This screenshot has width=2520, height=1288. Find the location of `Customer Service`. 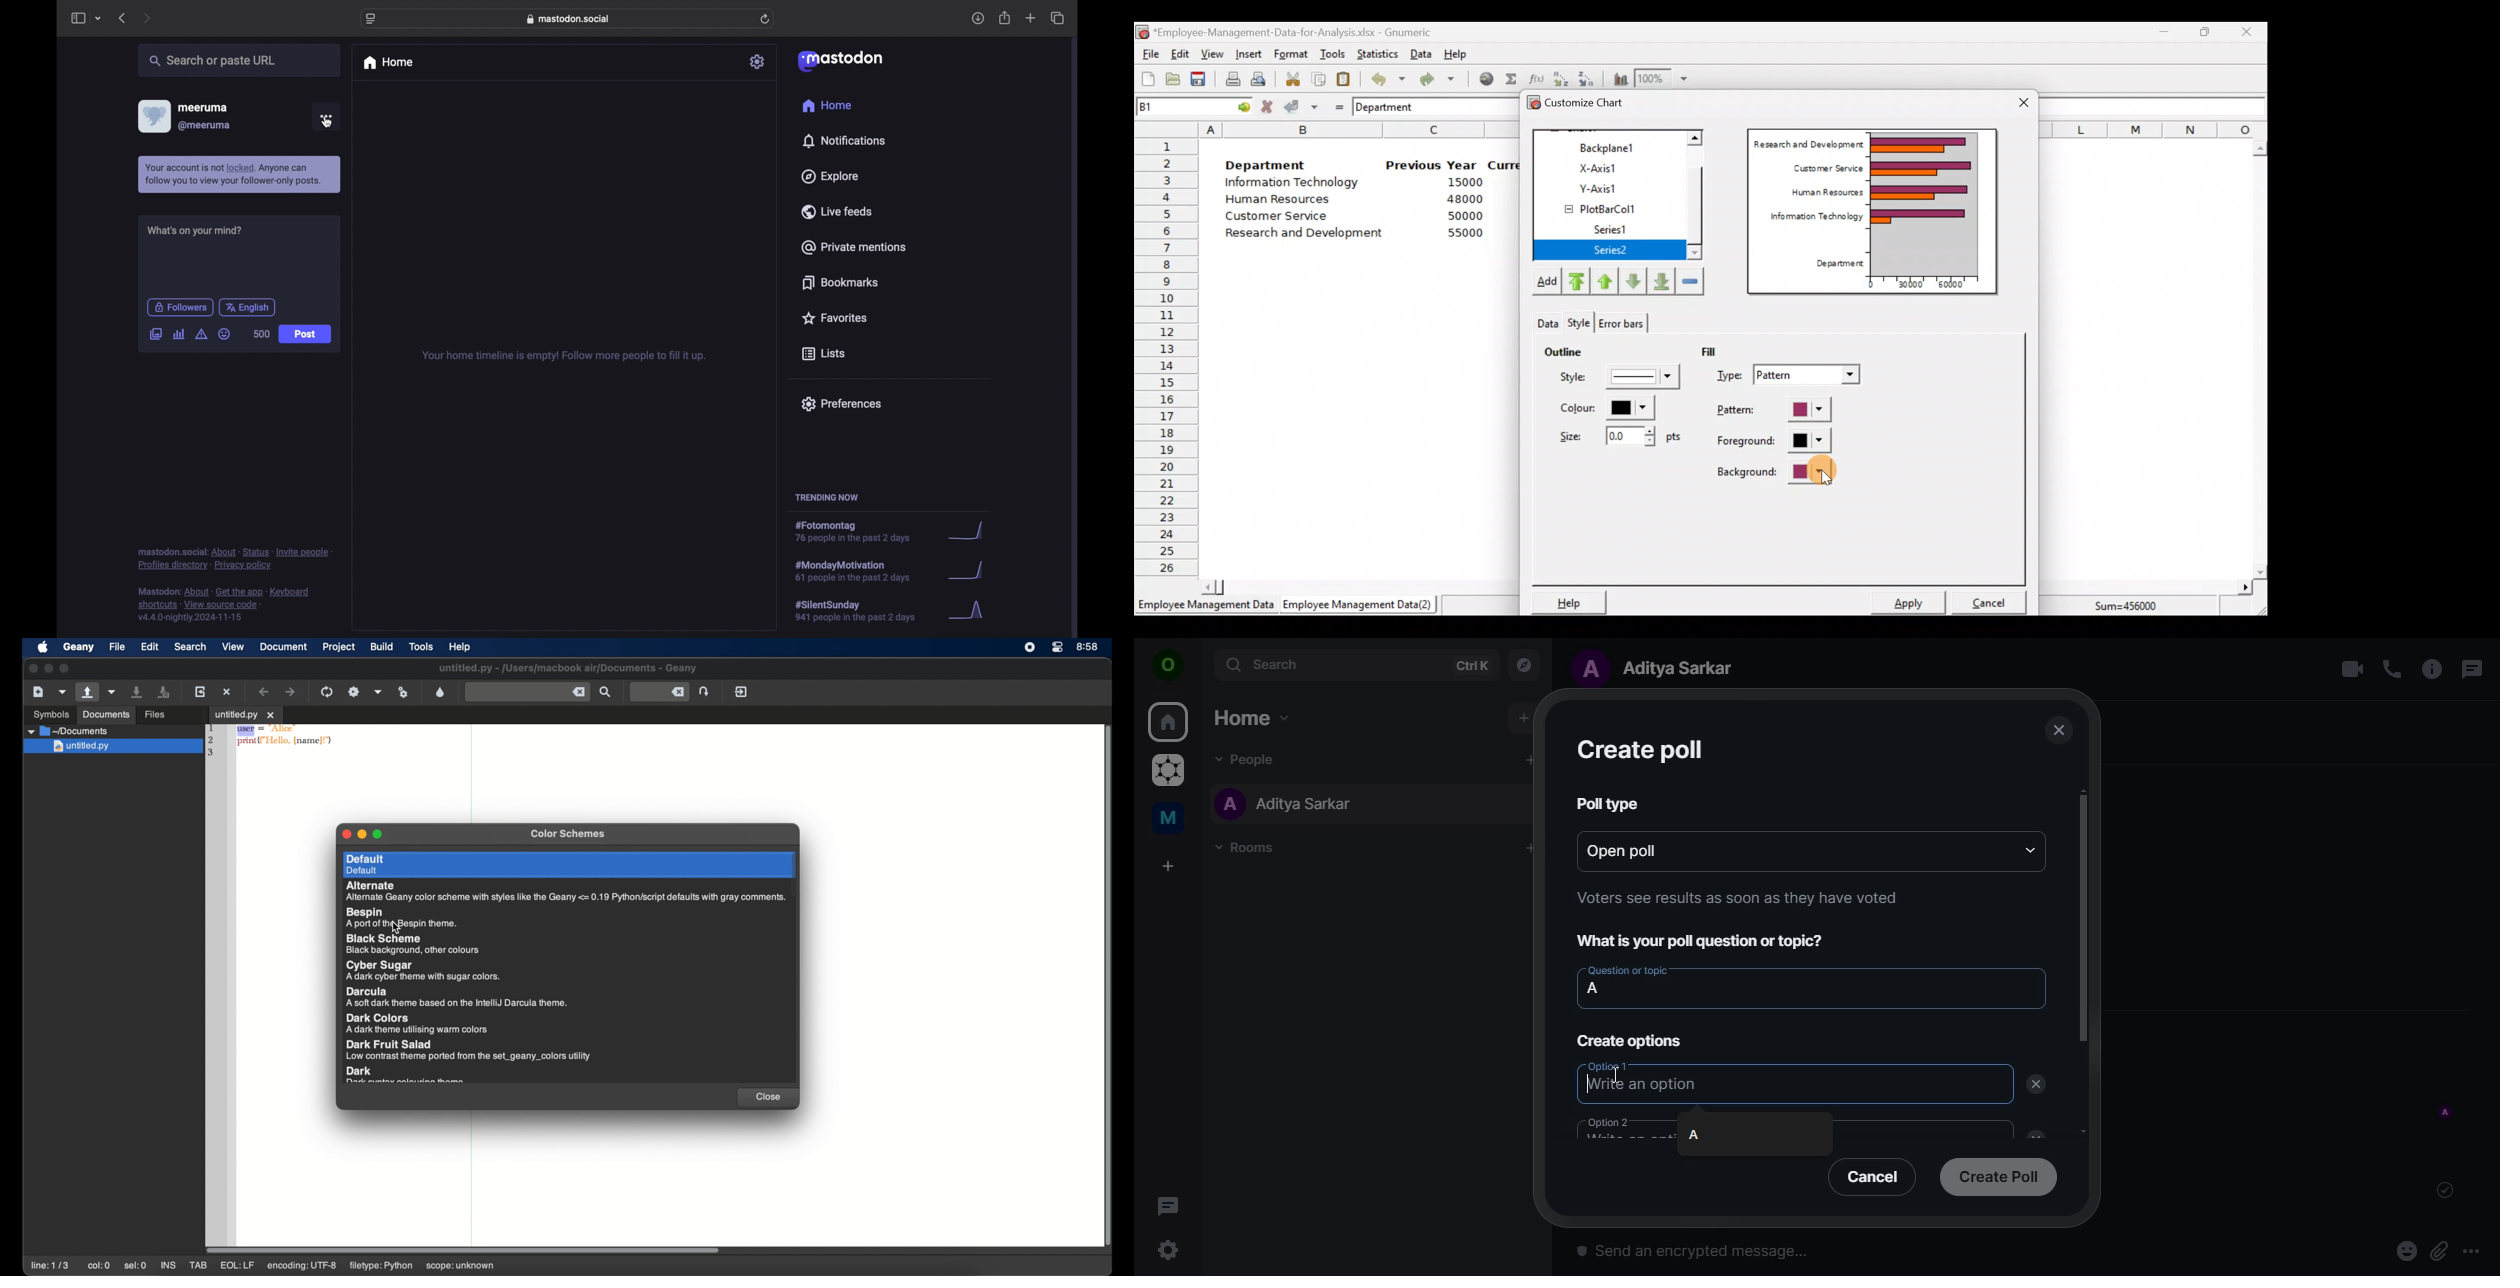

Customer Service is located at coordinates (1279, 219).